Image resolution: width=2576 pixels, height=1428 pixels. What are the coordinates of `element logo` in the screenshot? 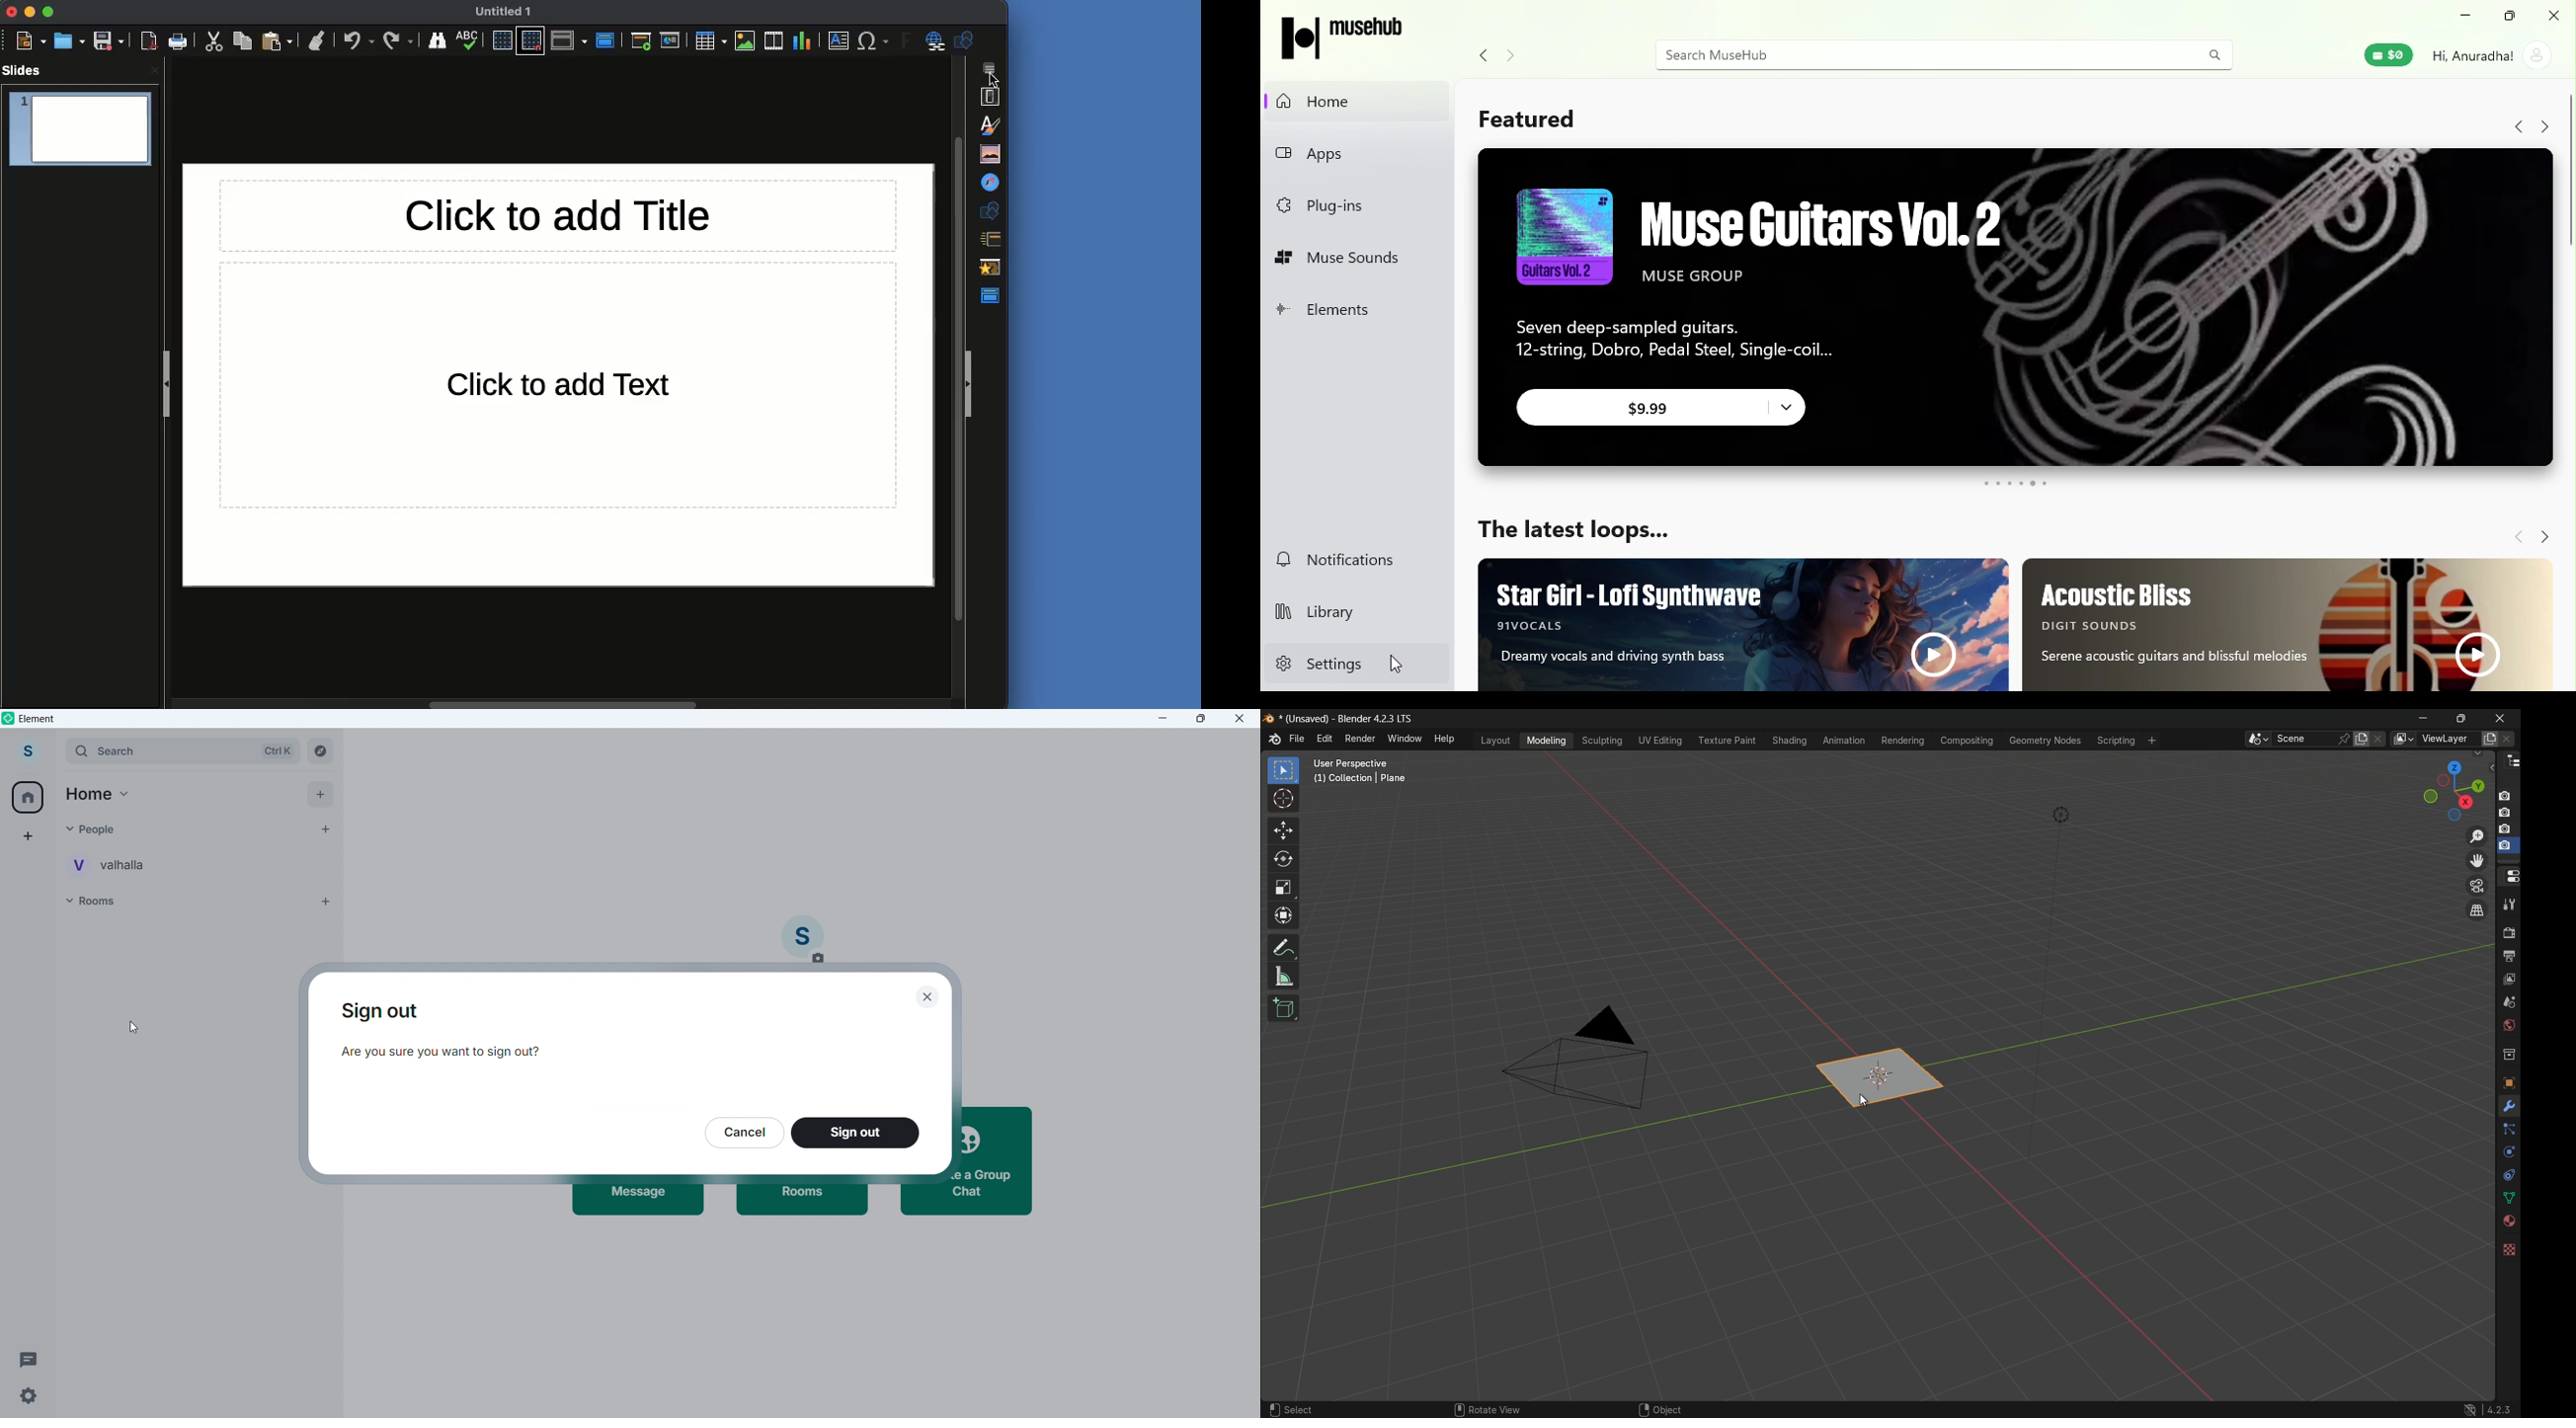 It's located at (10, 719).